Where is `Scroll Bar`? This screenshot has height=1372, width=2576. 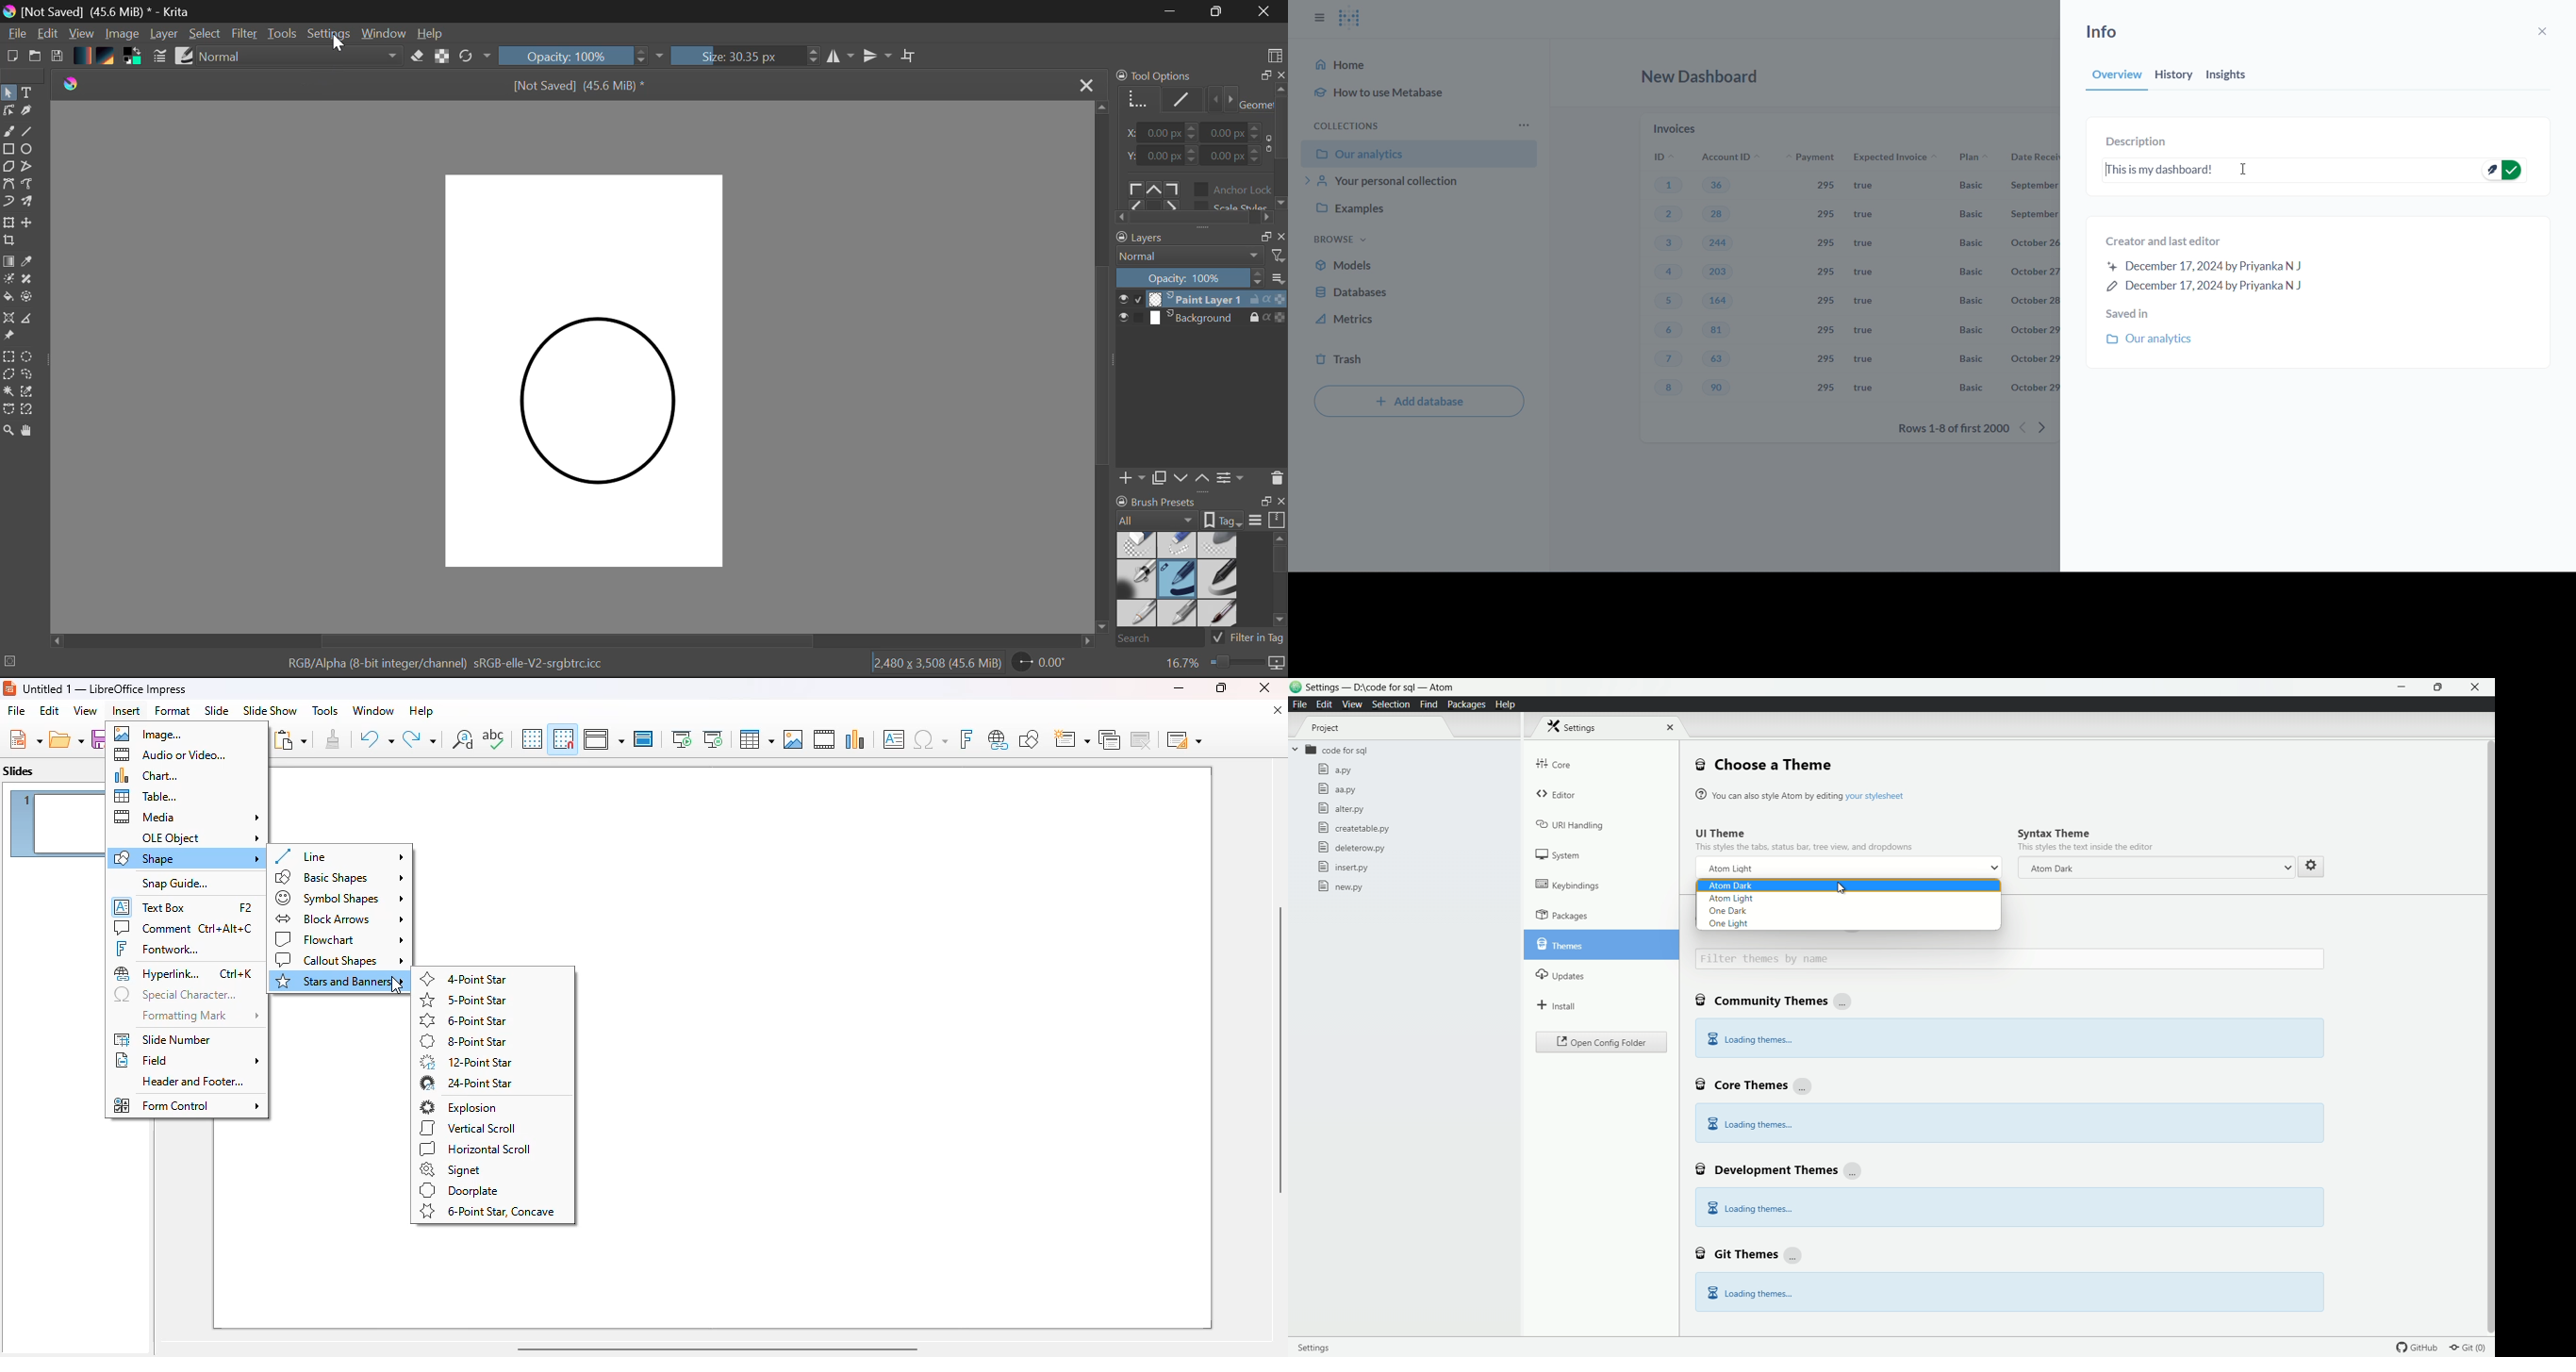 Scroll Bar is located at coordinates (581, 641).